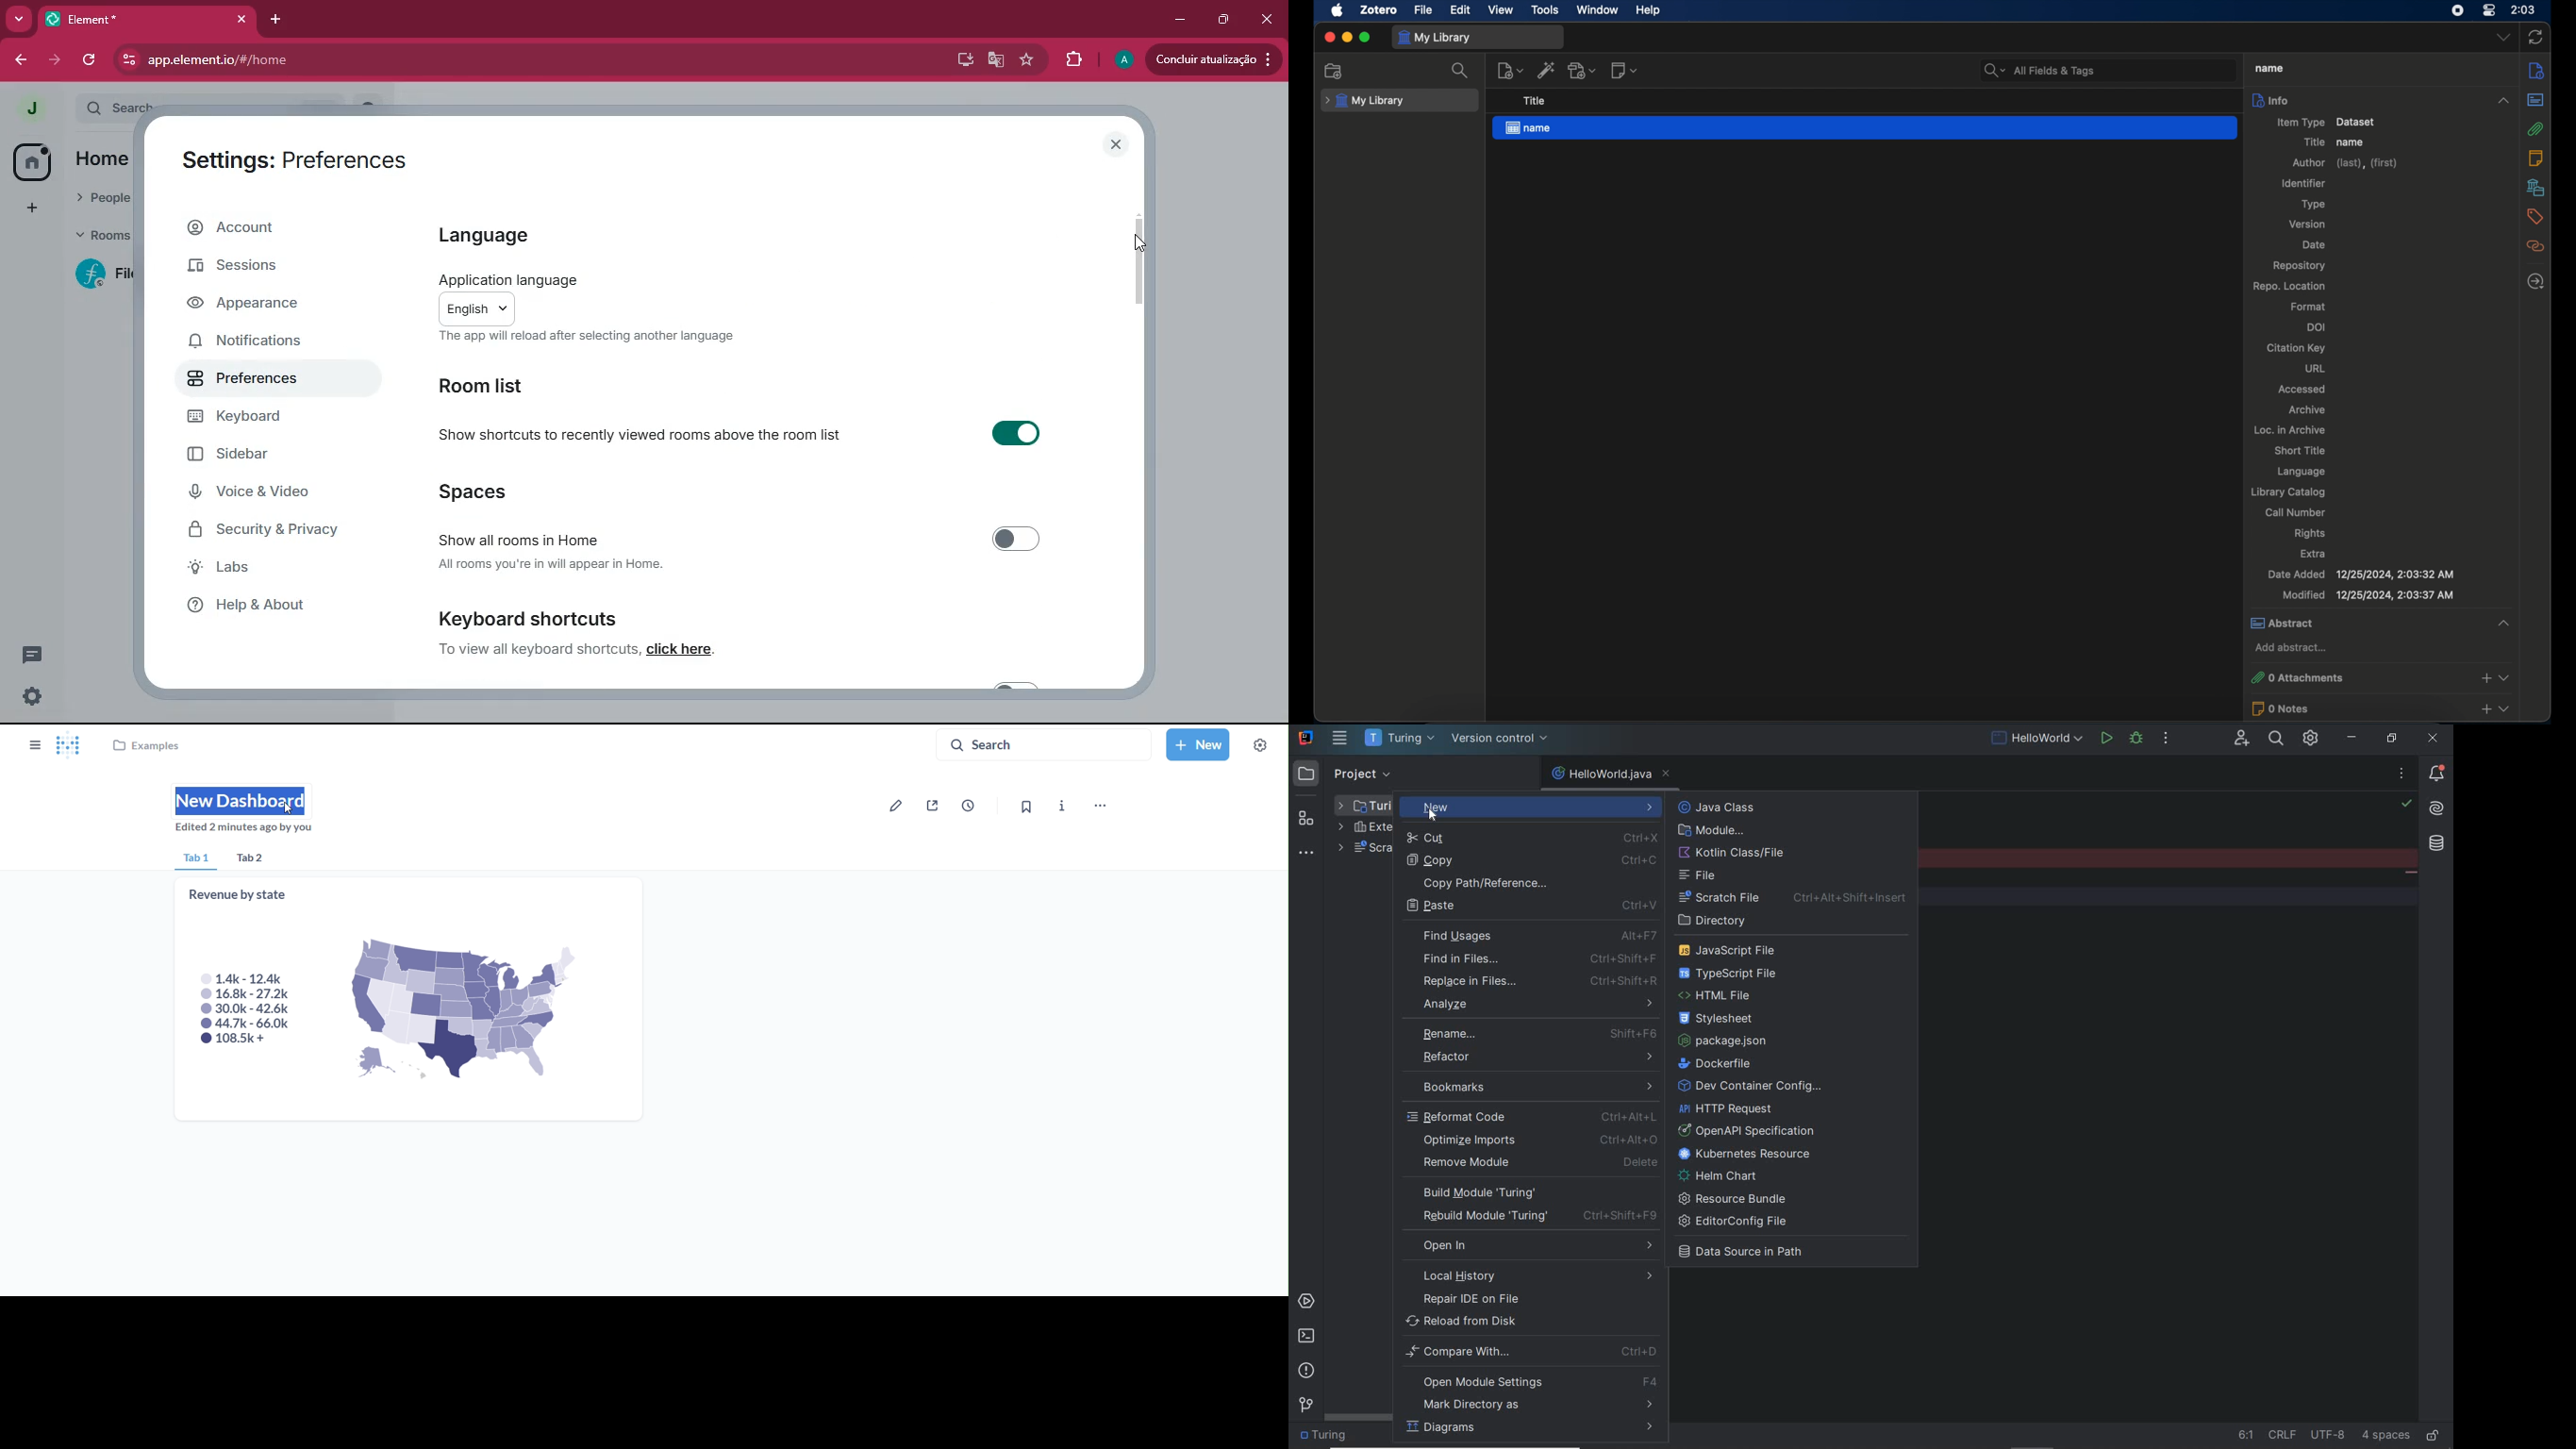 The image size is (2576, 1456). What do you see at coordinates (1147, 242) in the screenshot?
I see `cursor` at bounding box center [1147, 242].